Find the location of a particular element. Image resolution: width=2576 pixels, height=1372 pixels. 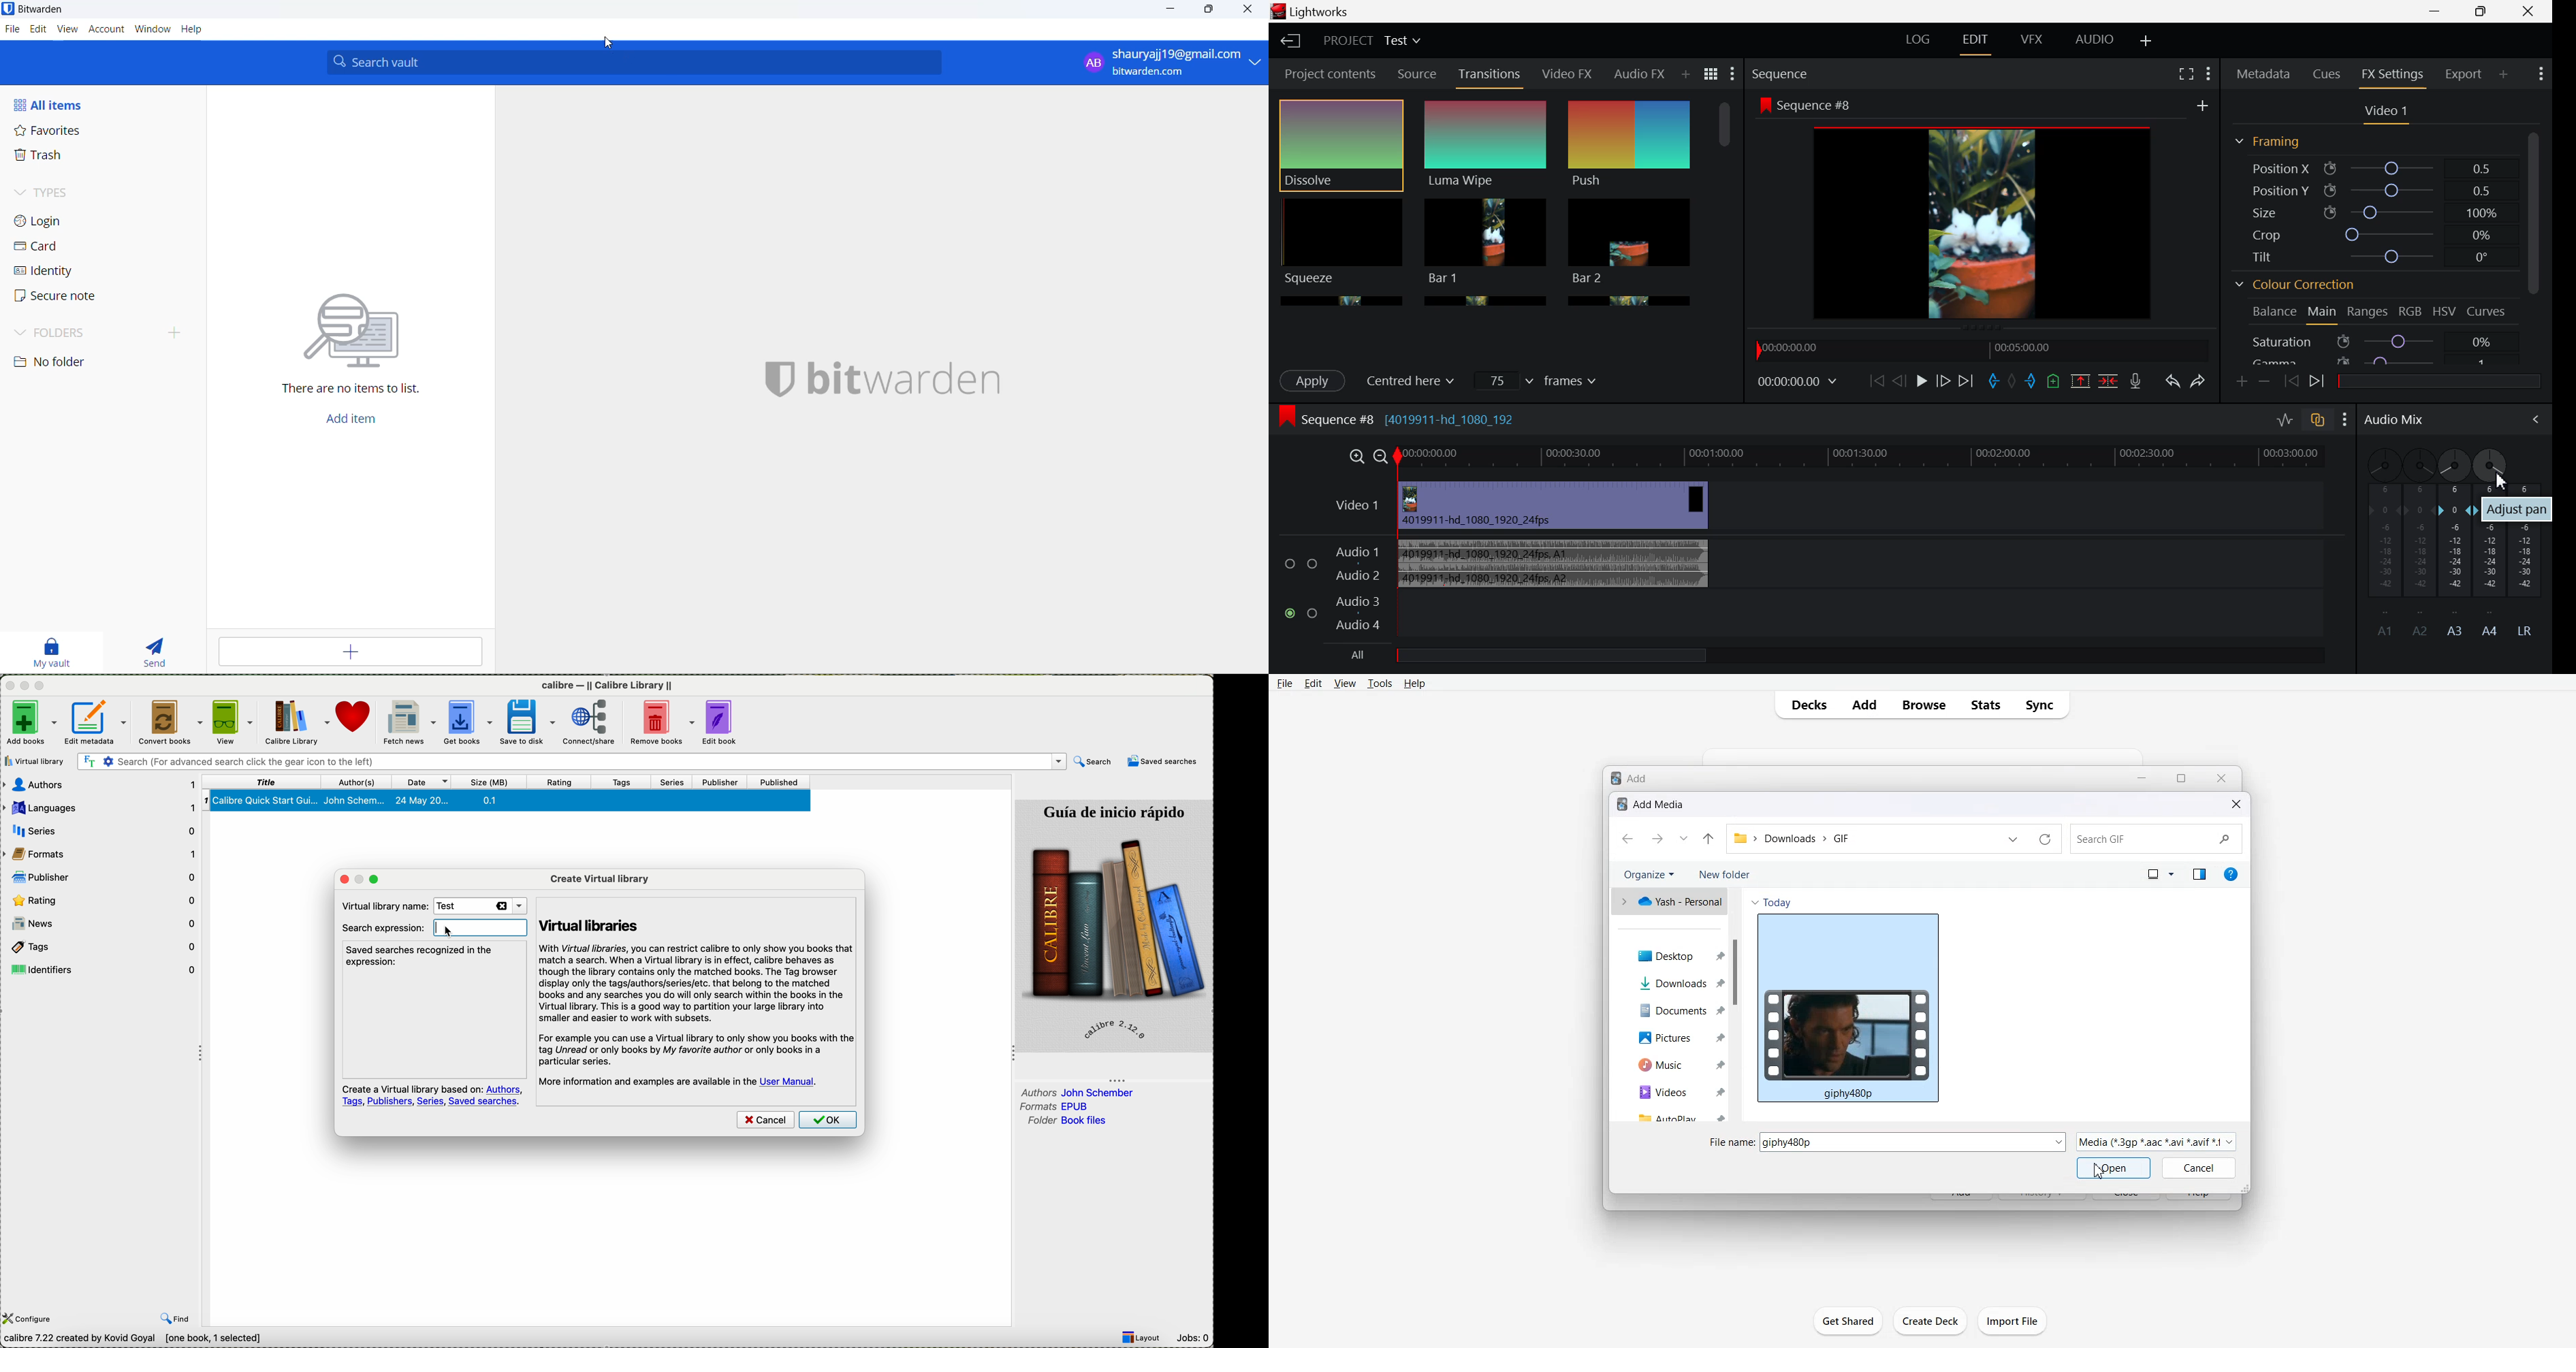

Metadata is located at coordinates (2264, 74).